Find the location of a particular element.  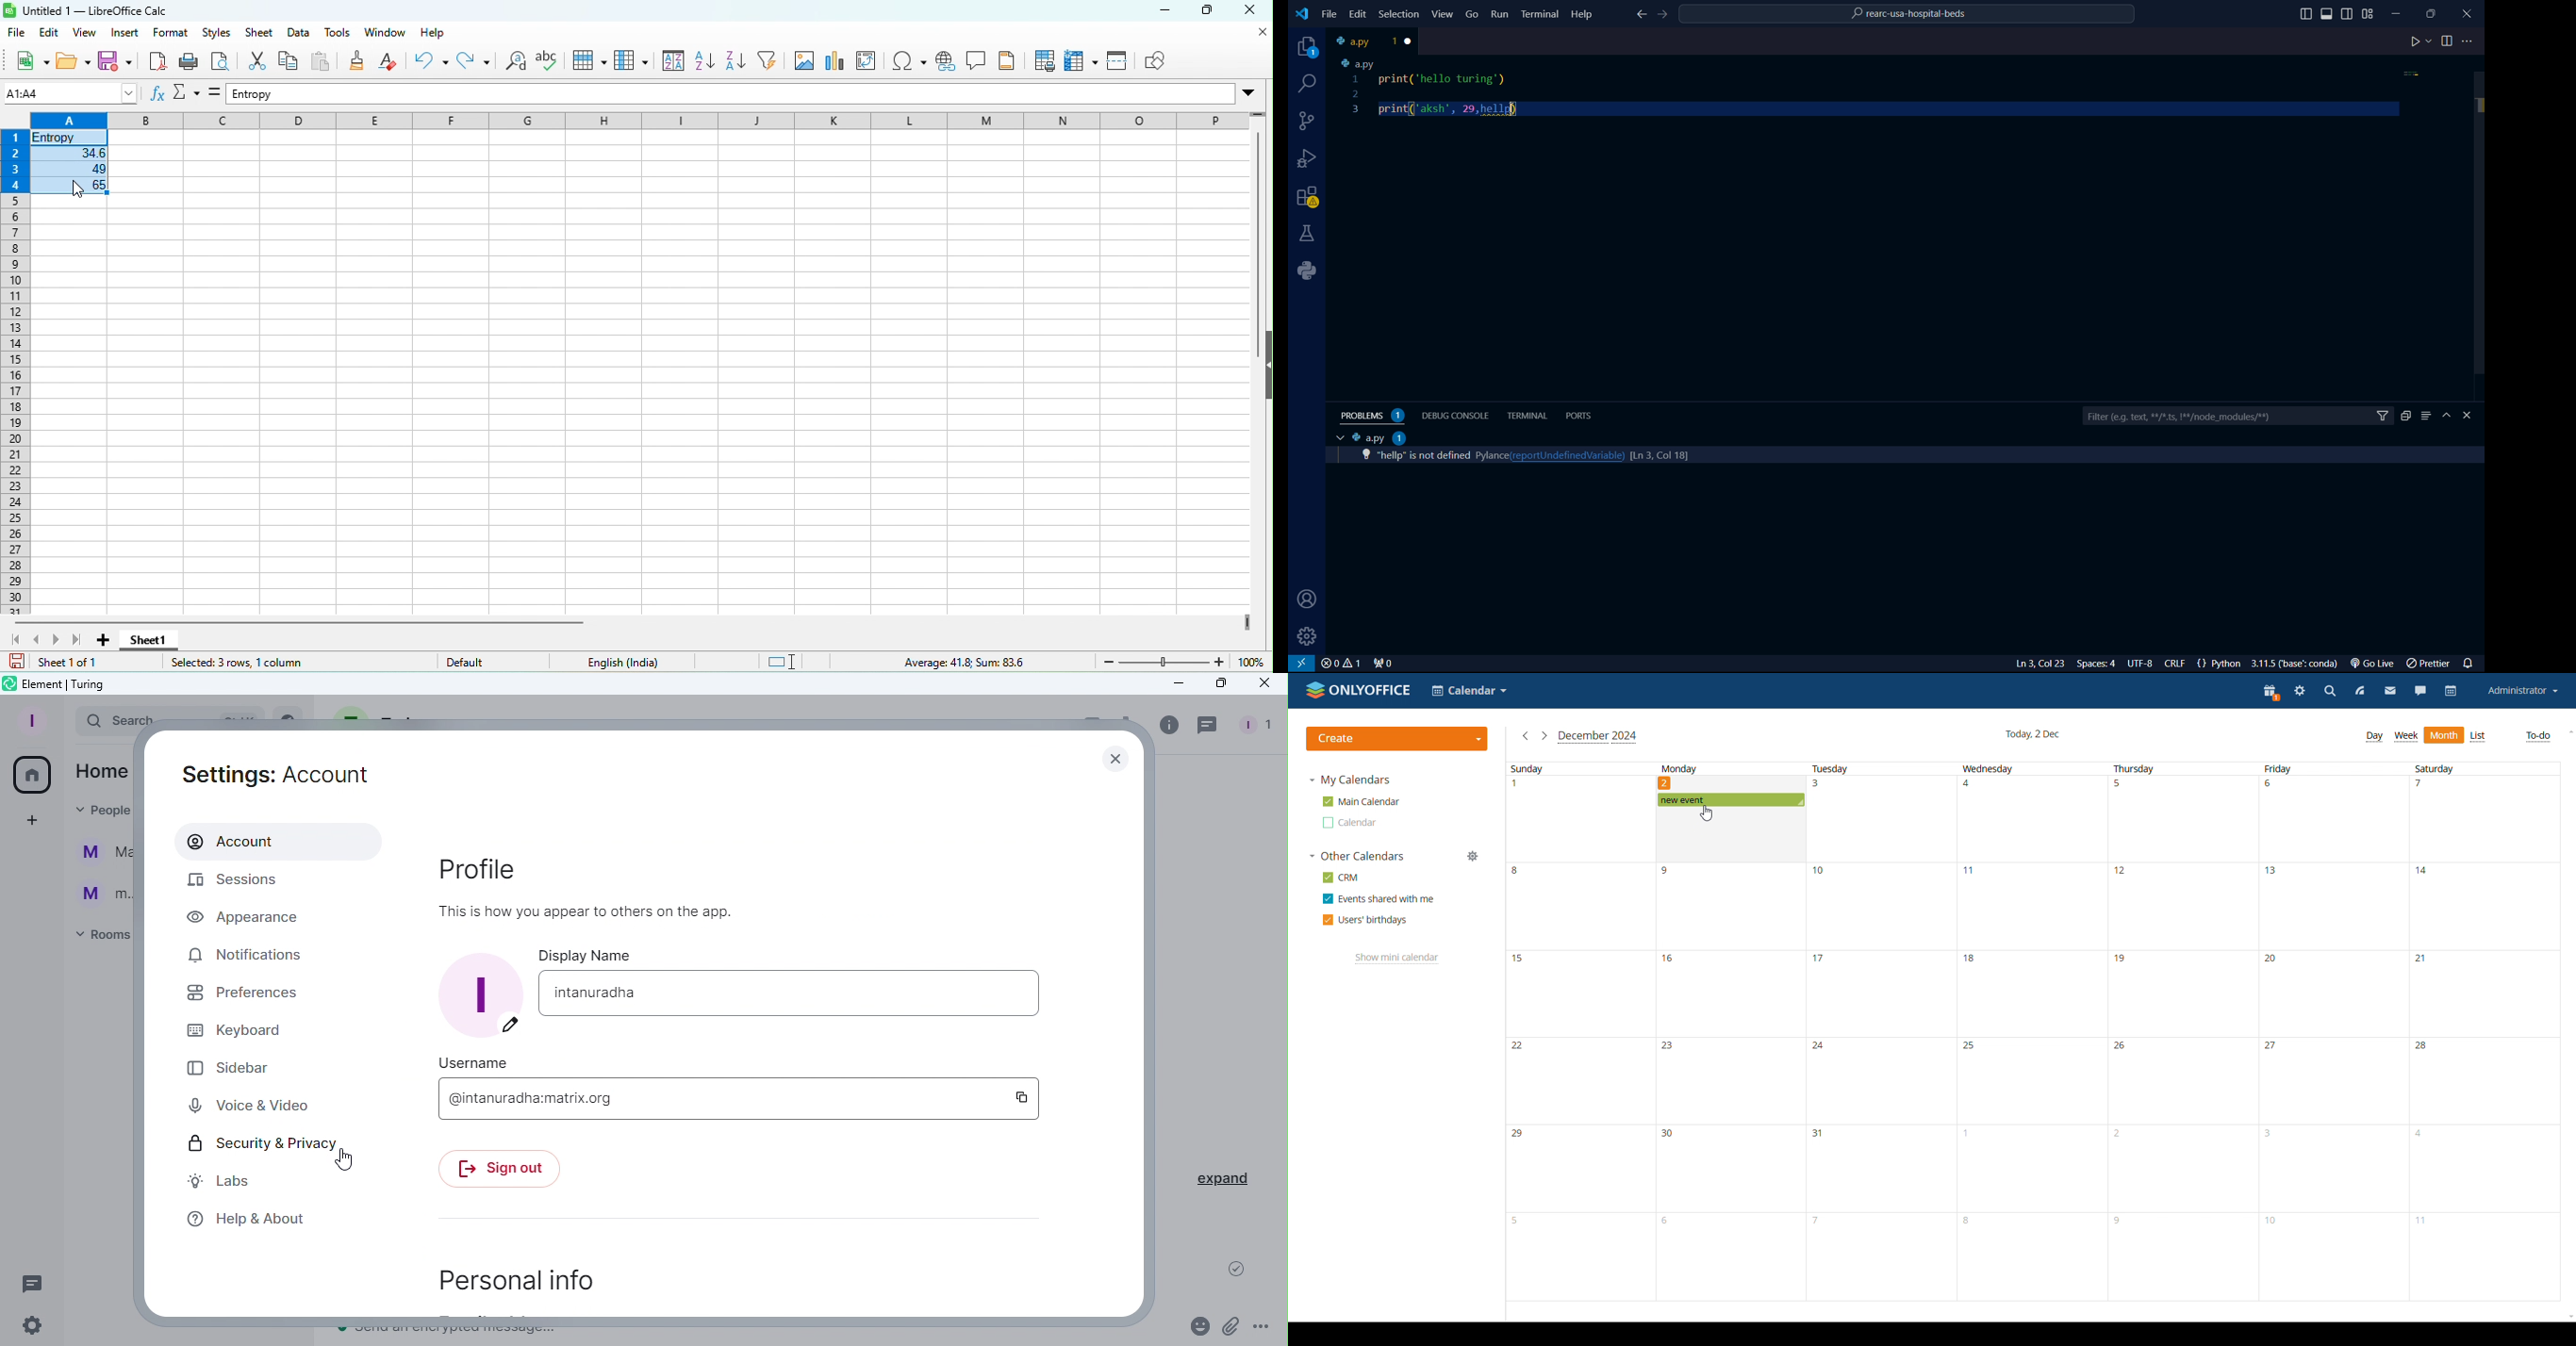

date is located at coordinates (302, 33).